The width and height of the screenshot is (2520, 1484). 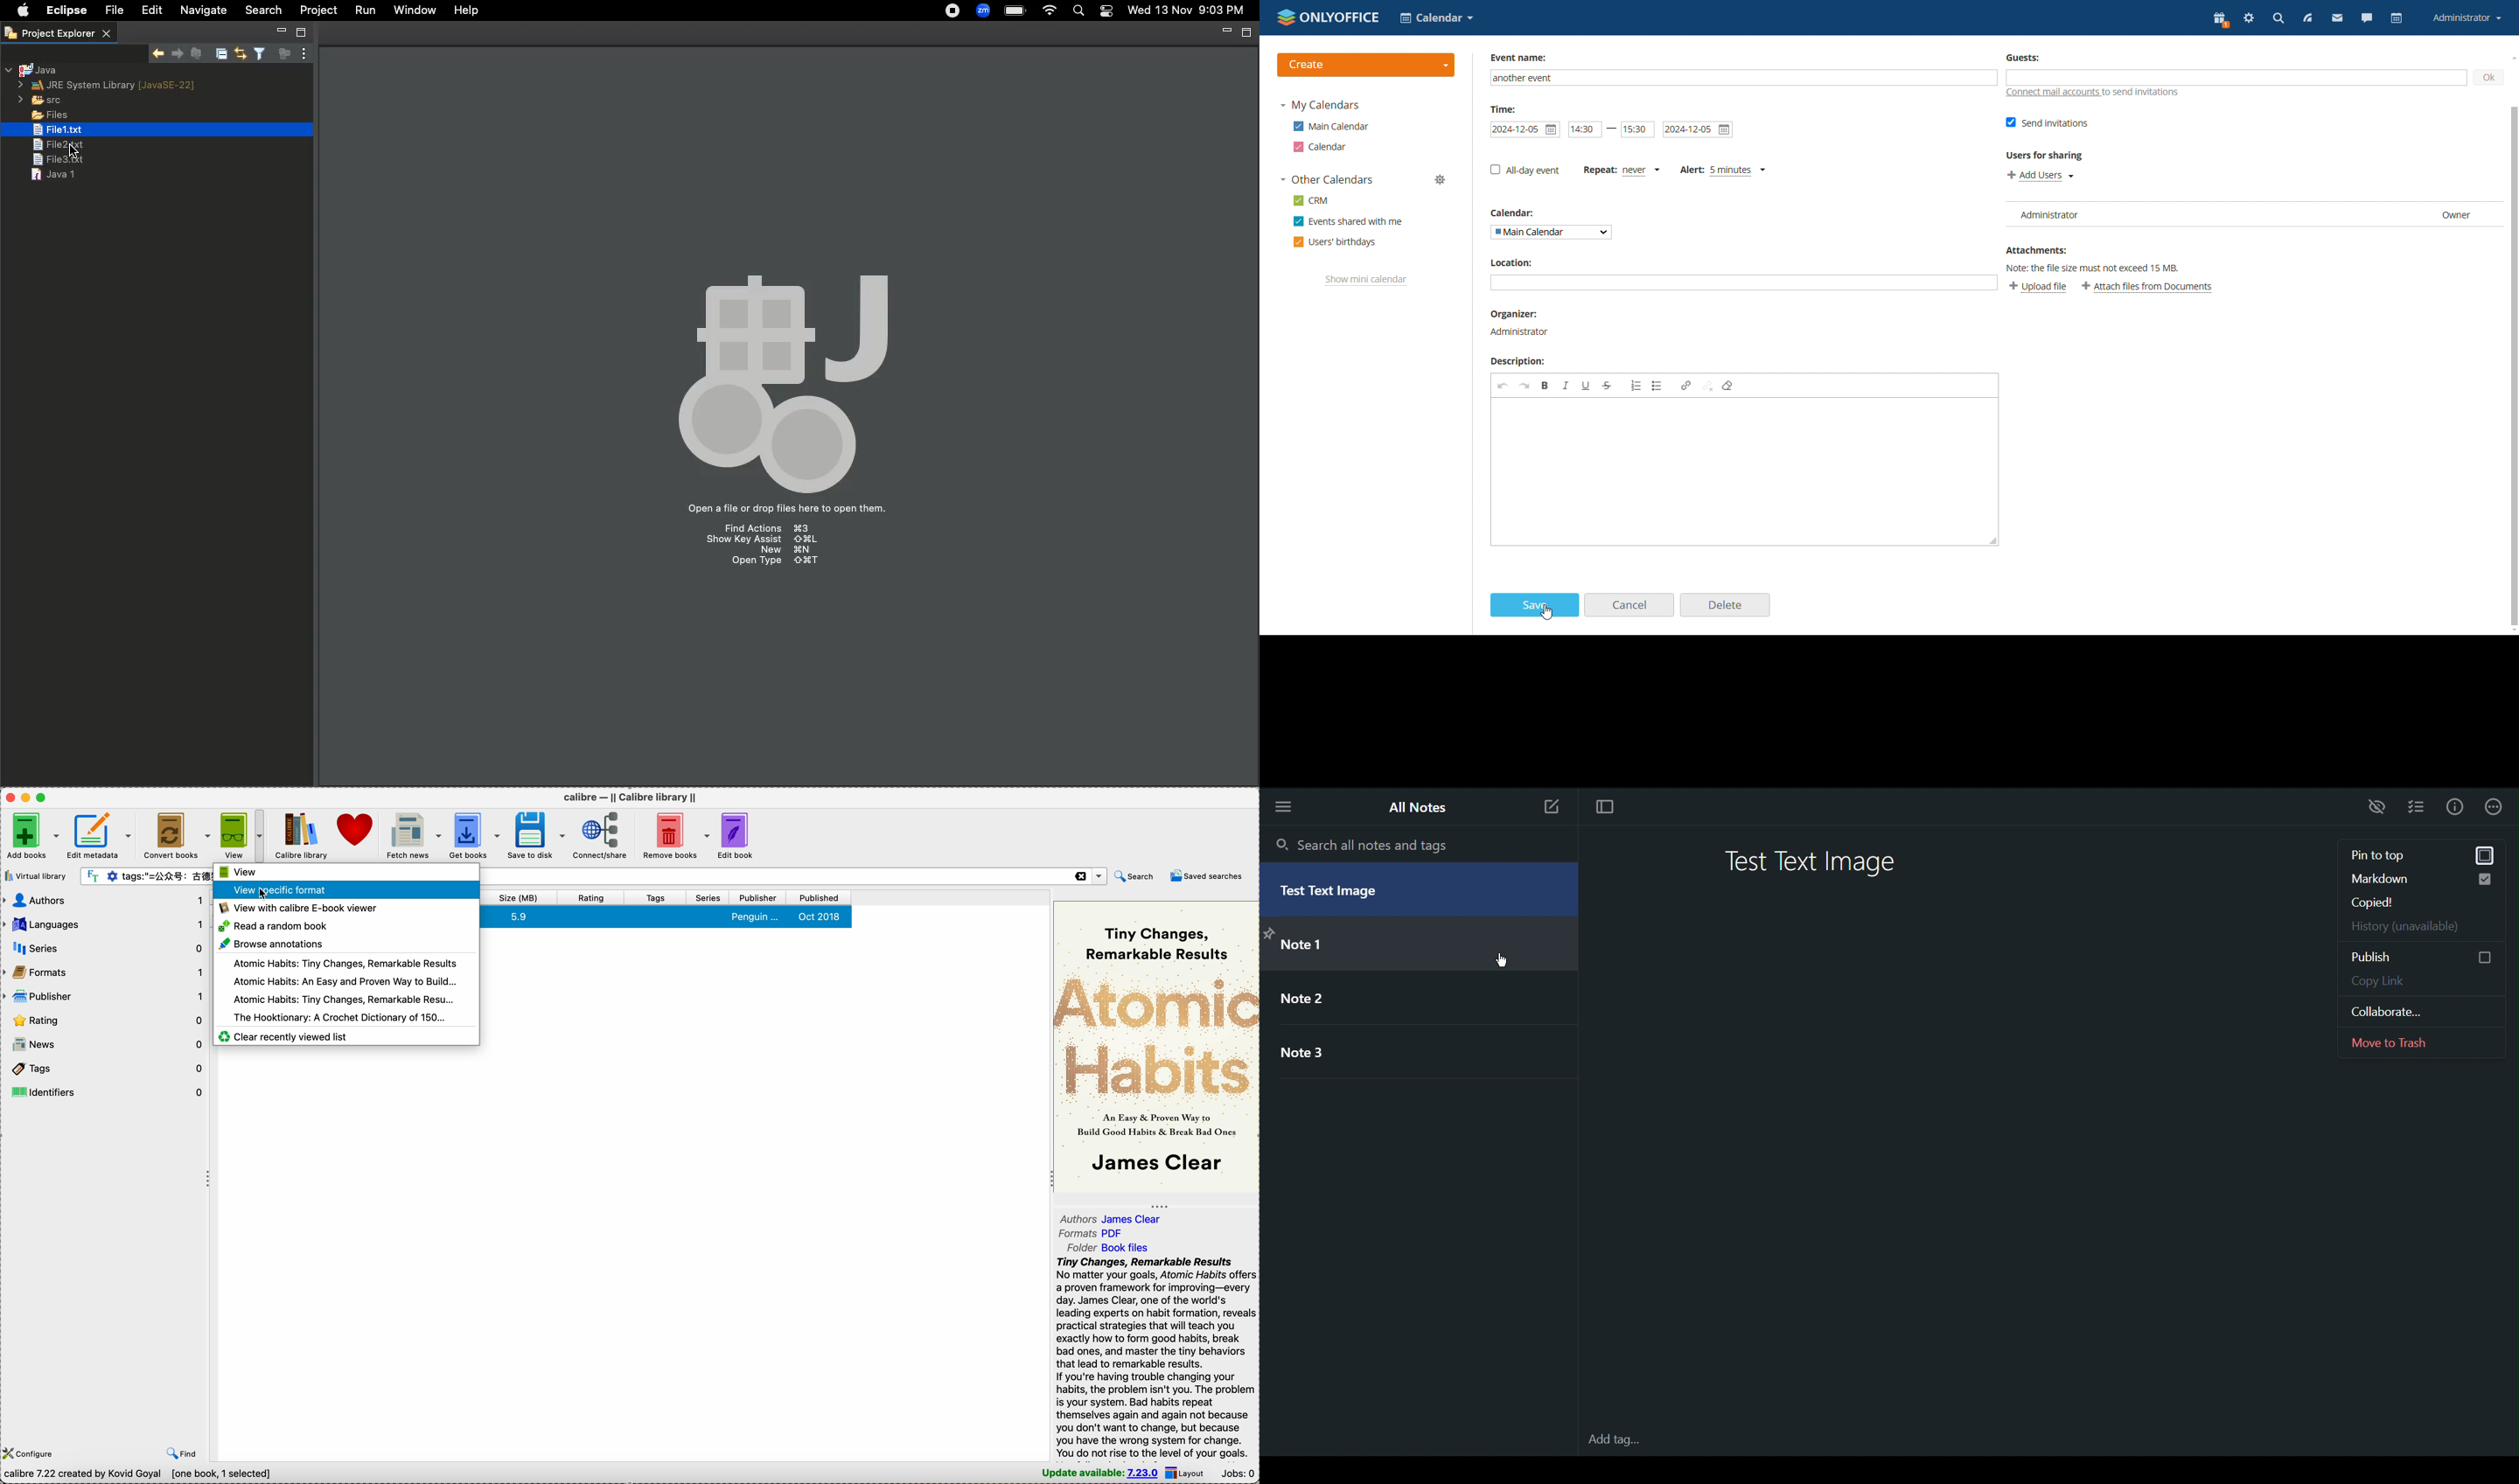 I want to click on search, so click(x=2278, y=18).